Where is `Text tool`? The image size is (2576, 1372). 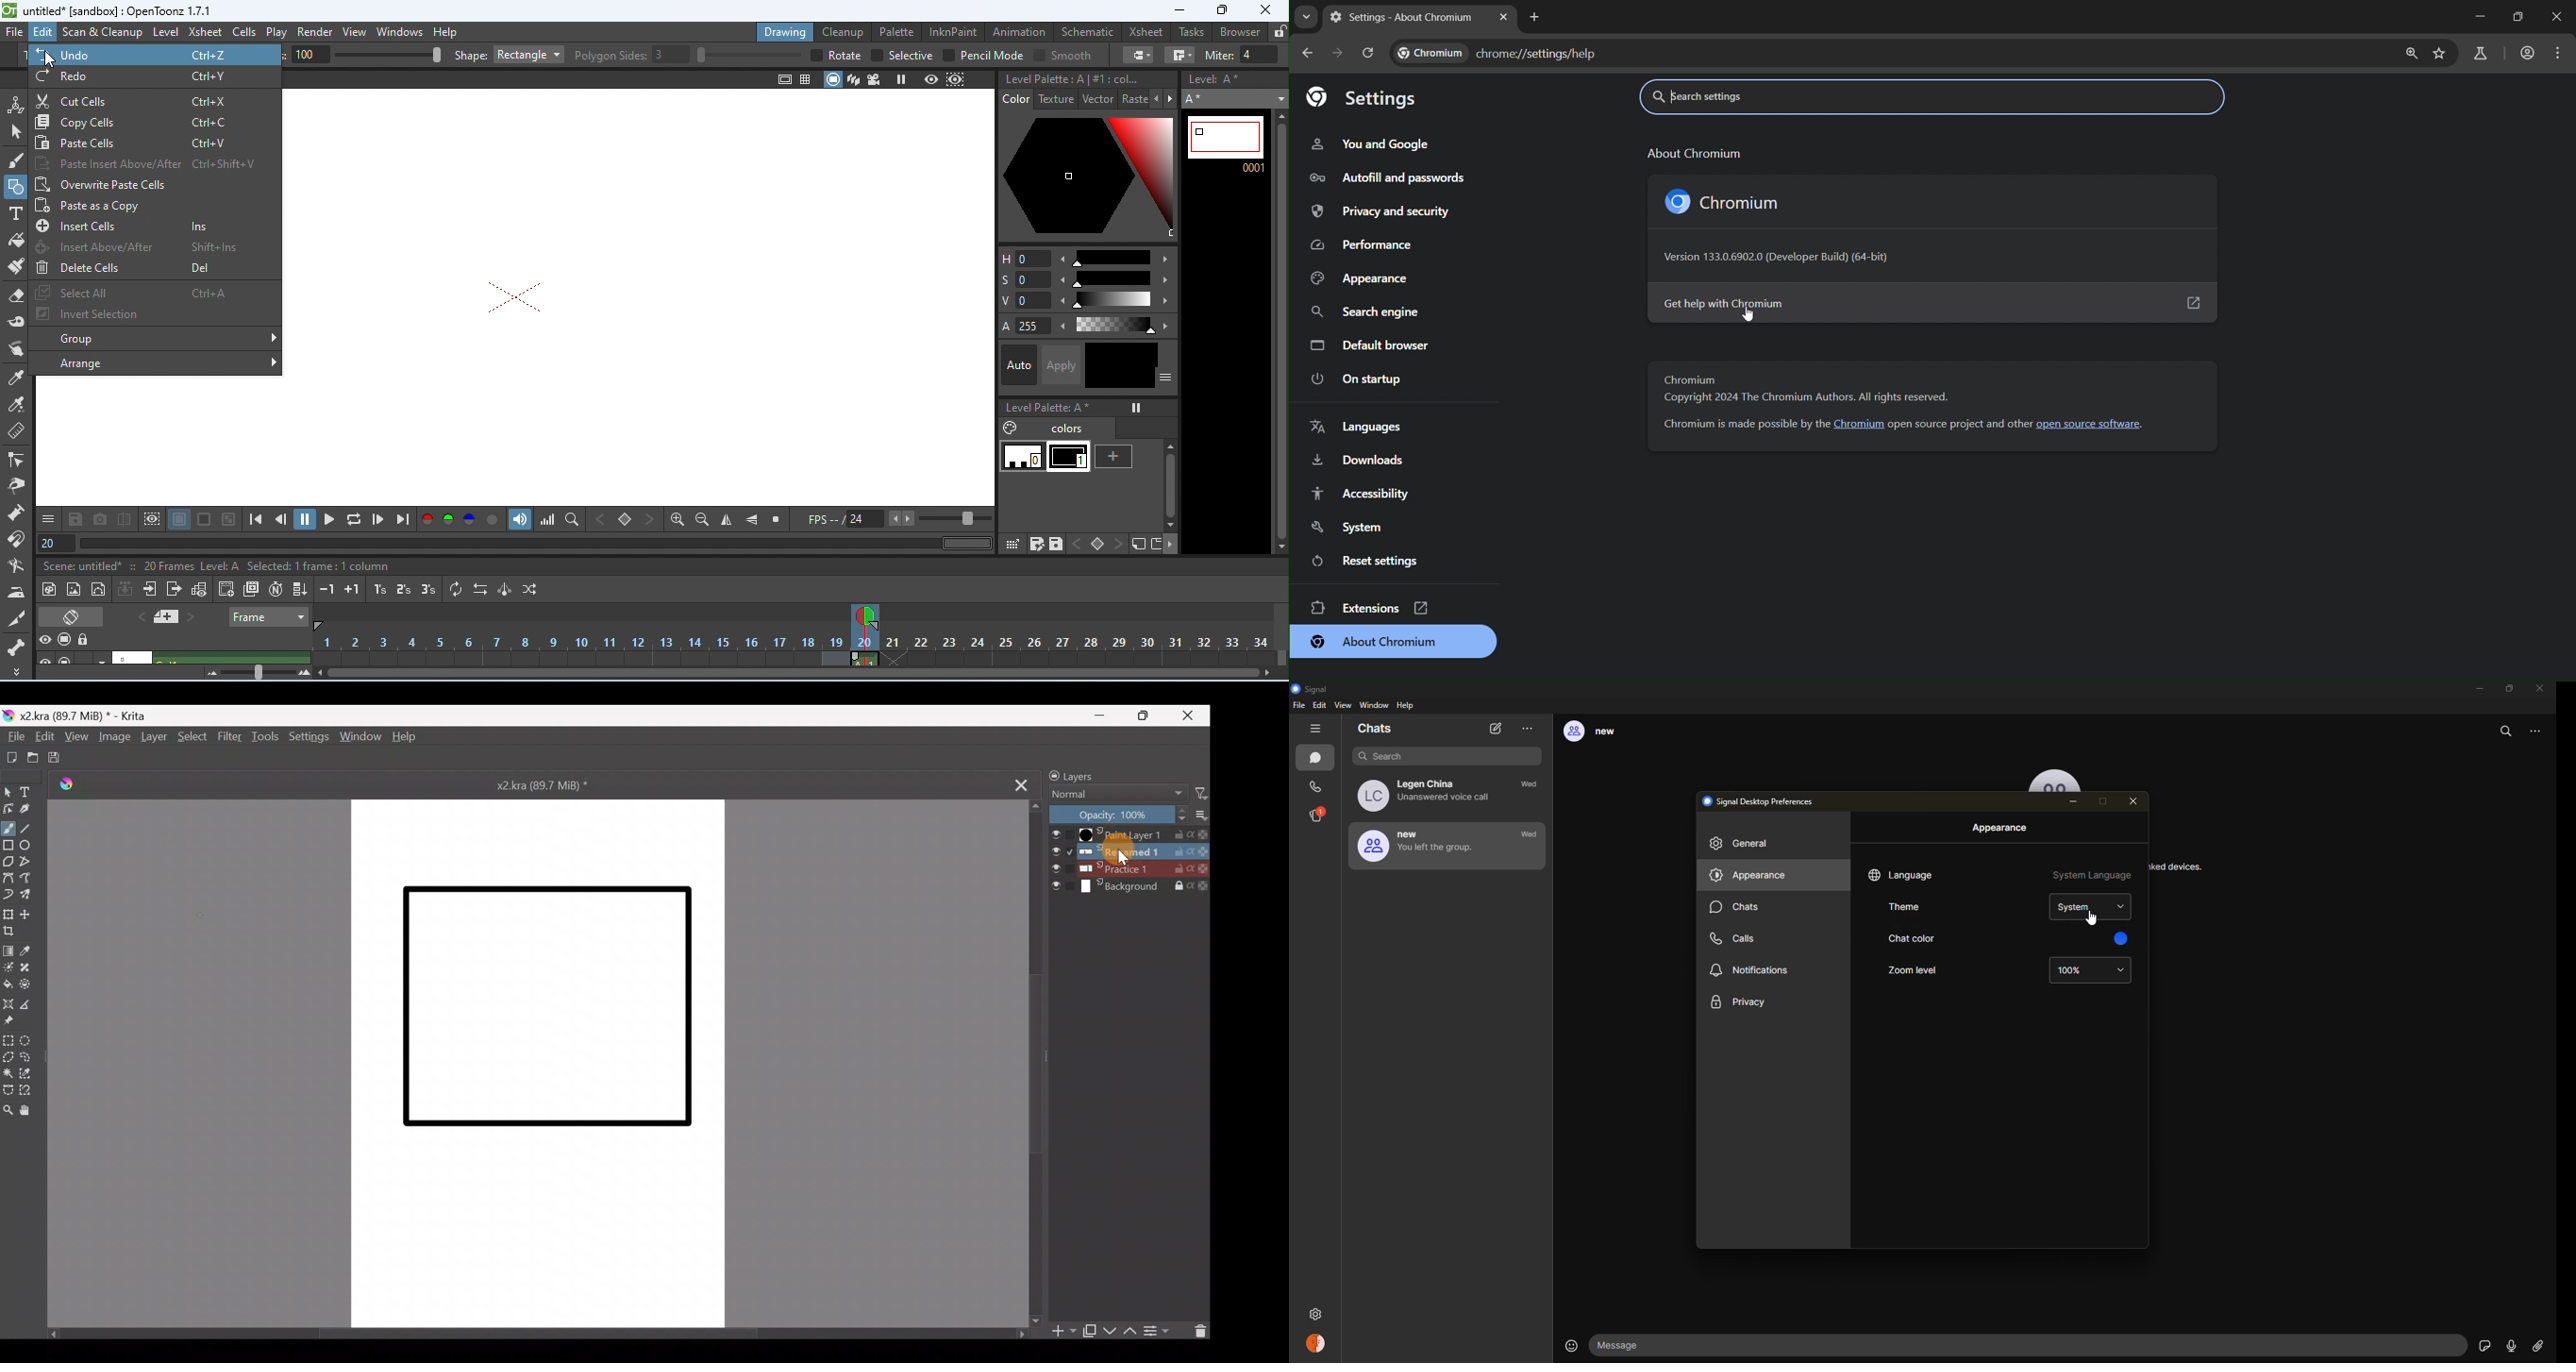 Text tool is located at coordinates (30, 792).